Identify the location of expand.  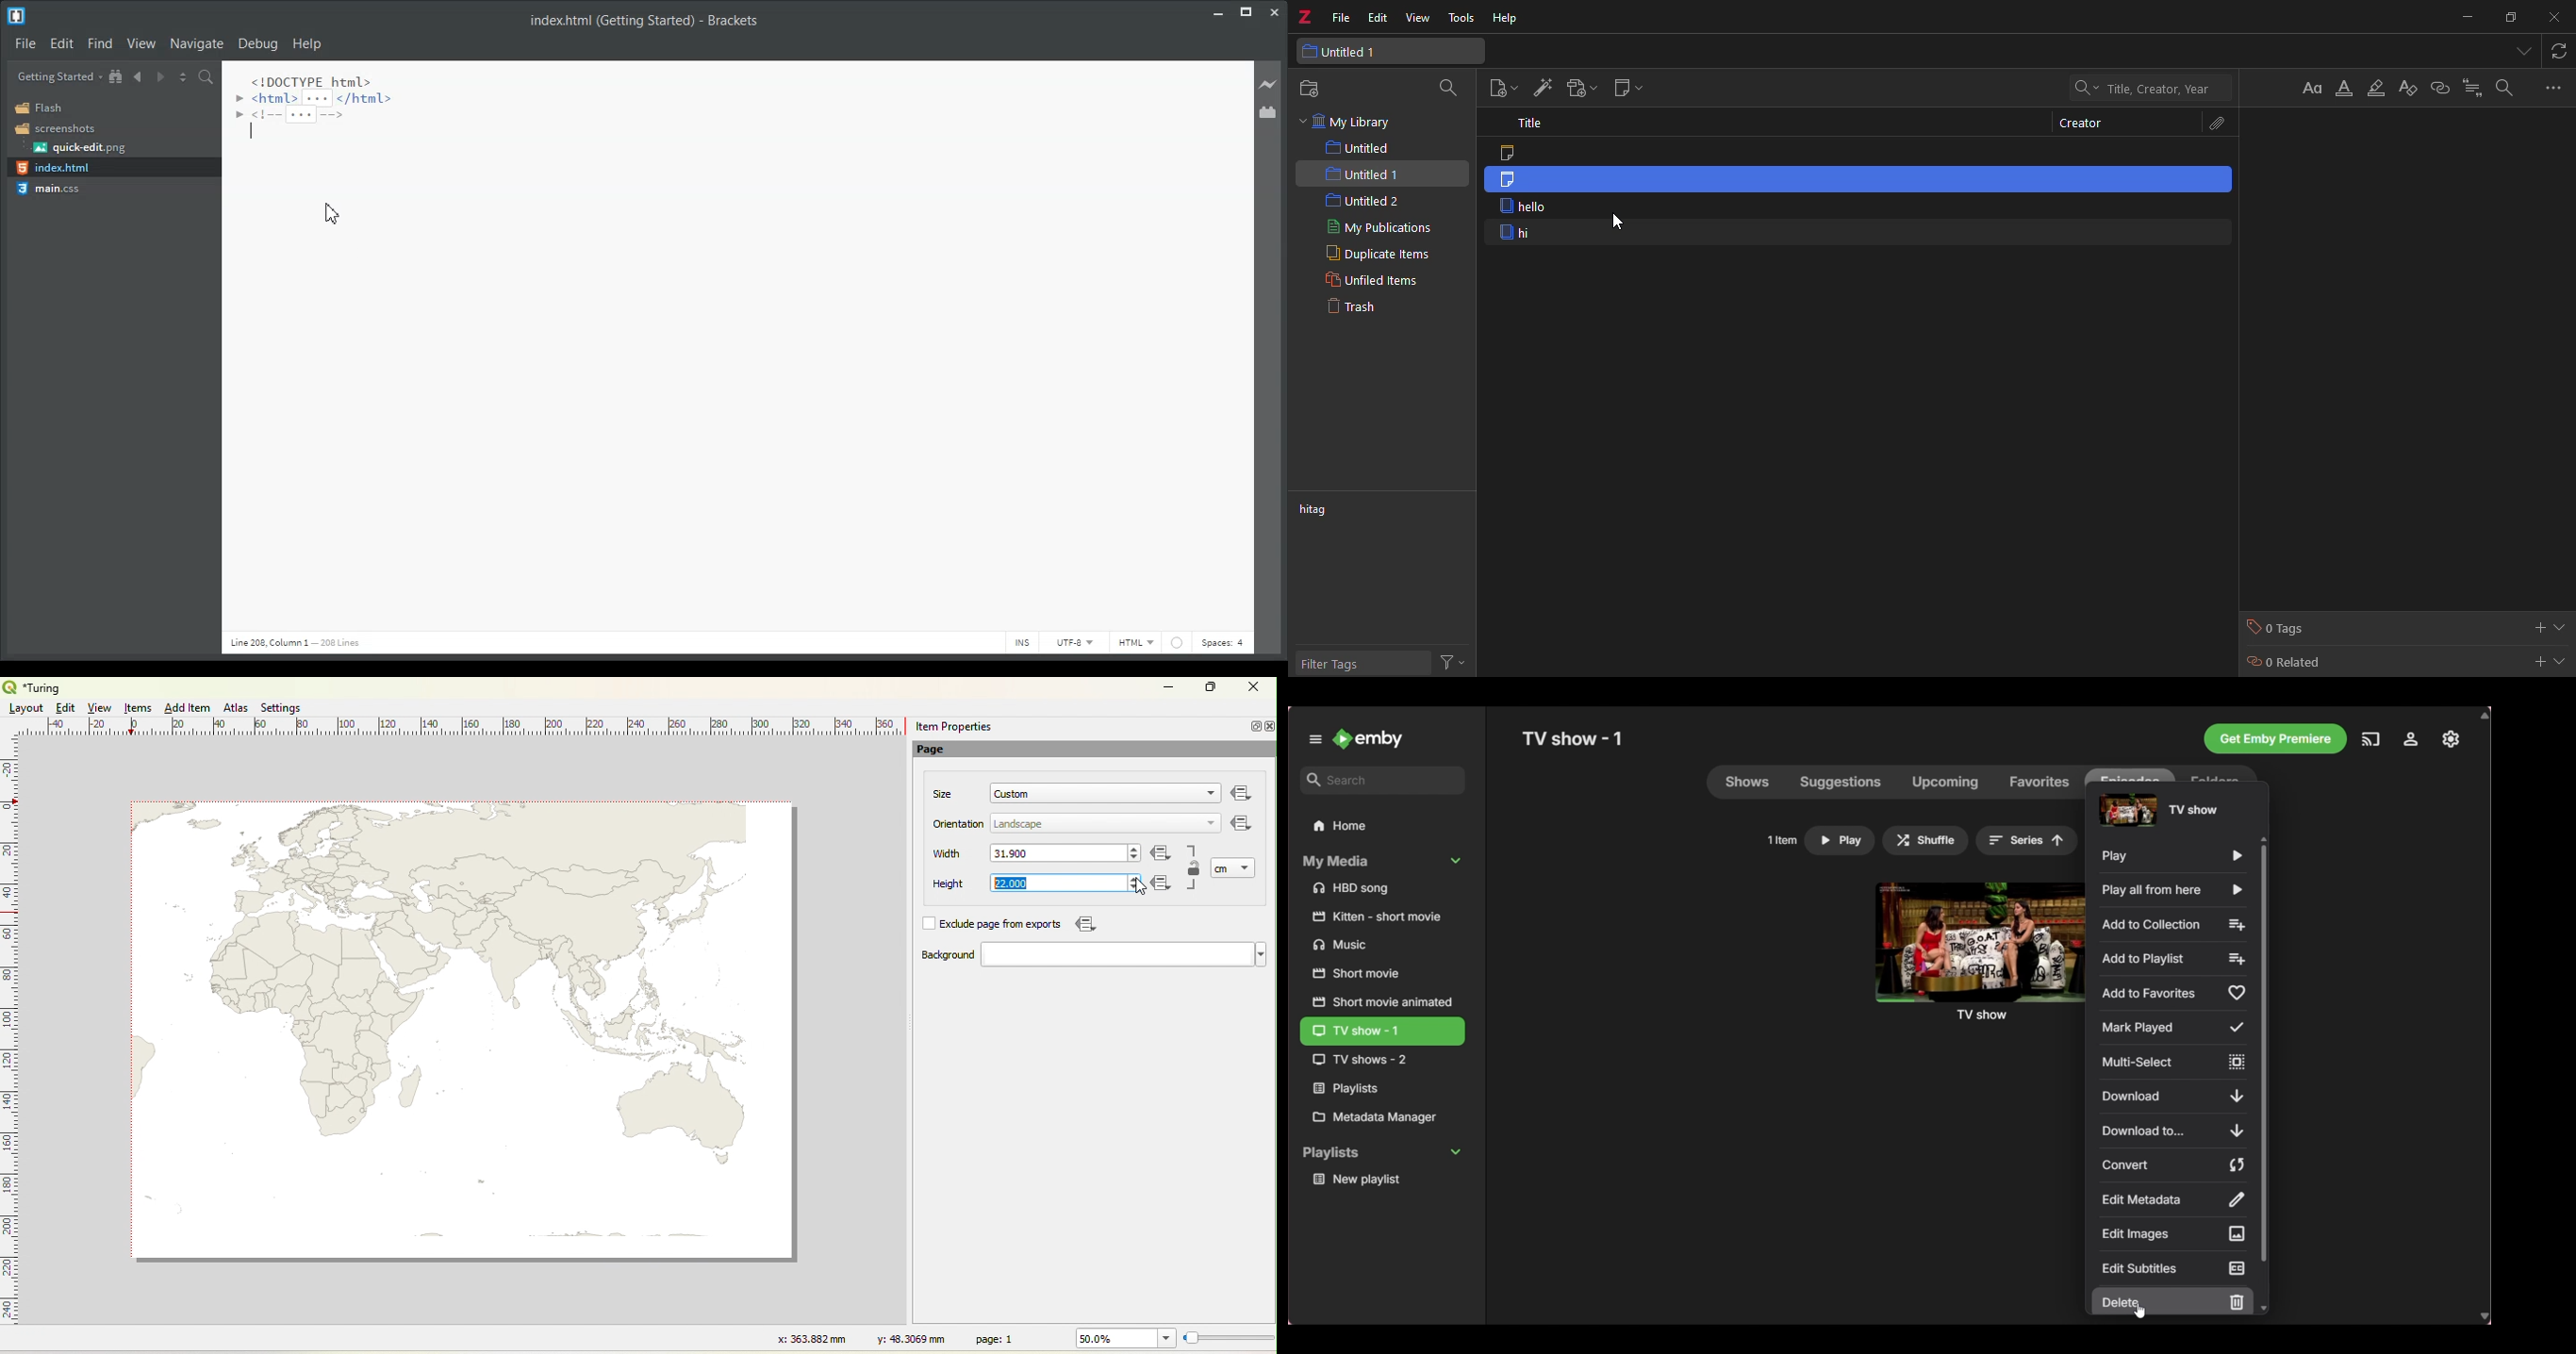
(2560, 660).